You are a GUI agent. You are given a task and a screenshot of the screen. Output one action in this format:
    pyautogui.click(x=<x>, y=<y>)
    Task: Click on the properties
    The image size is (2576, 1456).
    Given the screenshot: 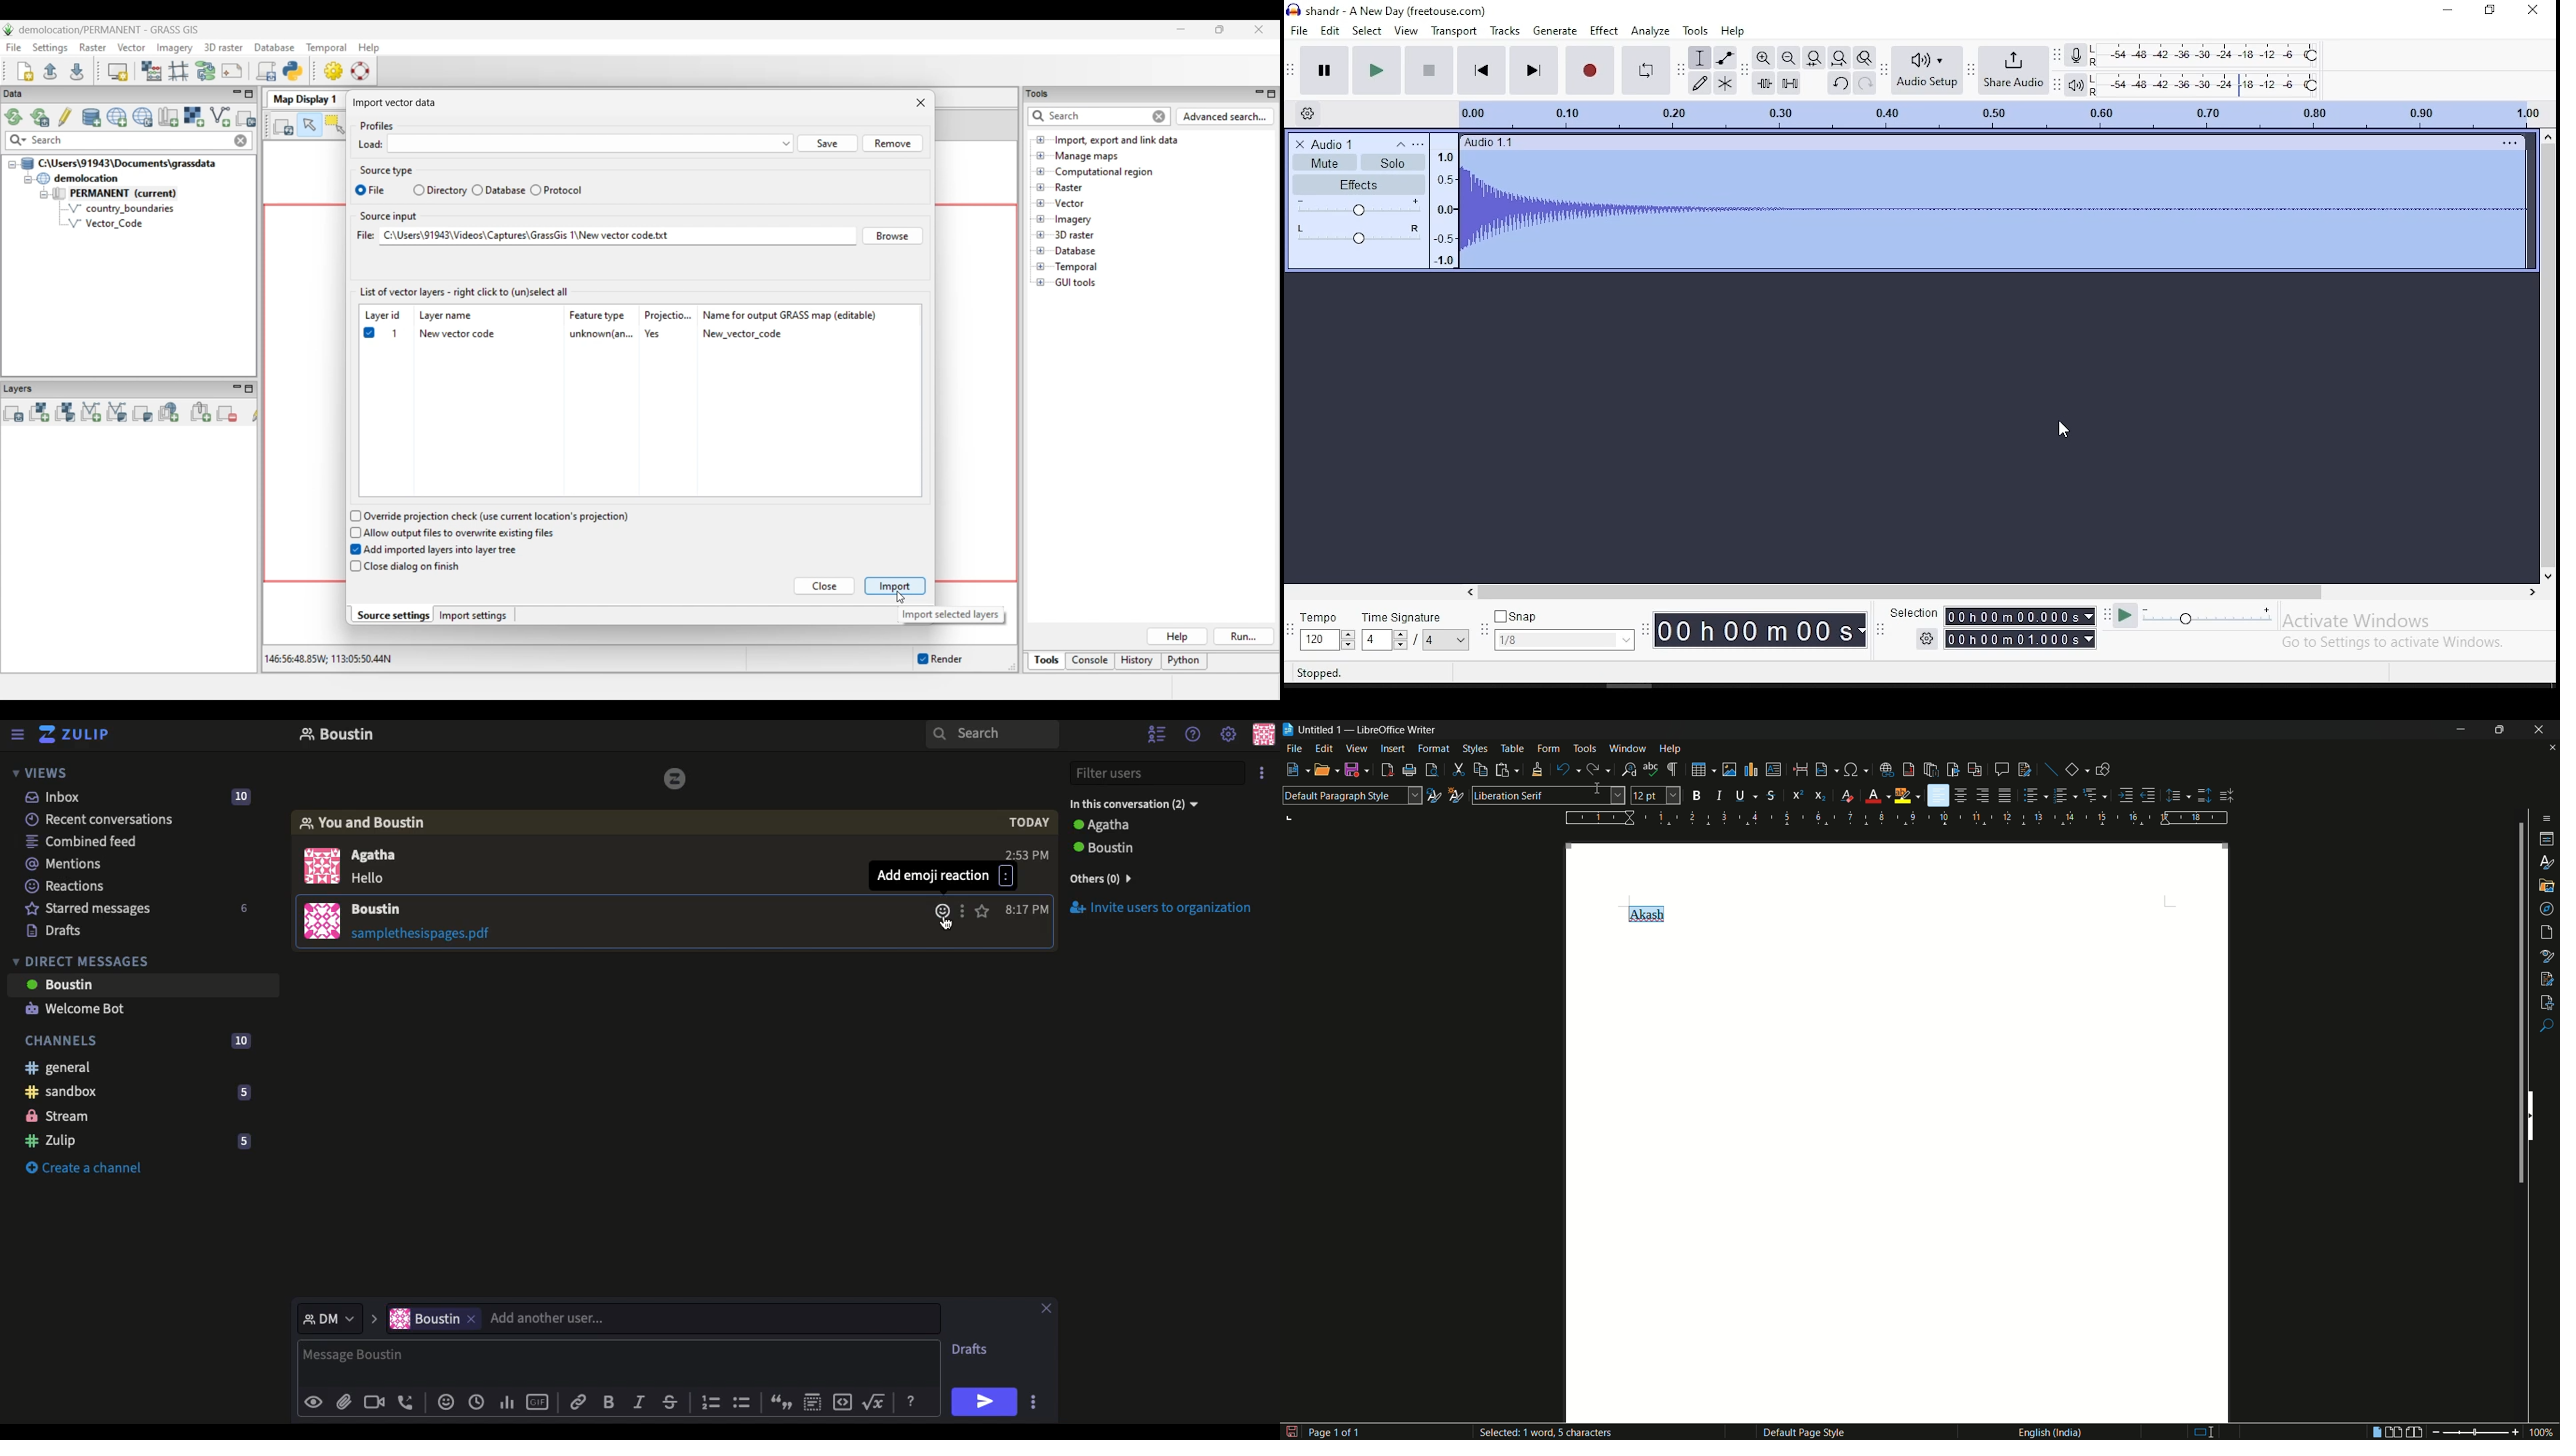 What is the action you would take?
    pyautogui.click(x=2548, y=839)
    